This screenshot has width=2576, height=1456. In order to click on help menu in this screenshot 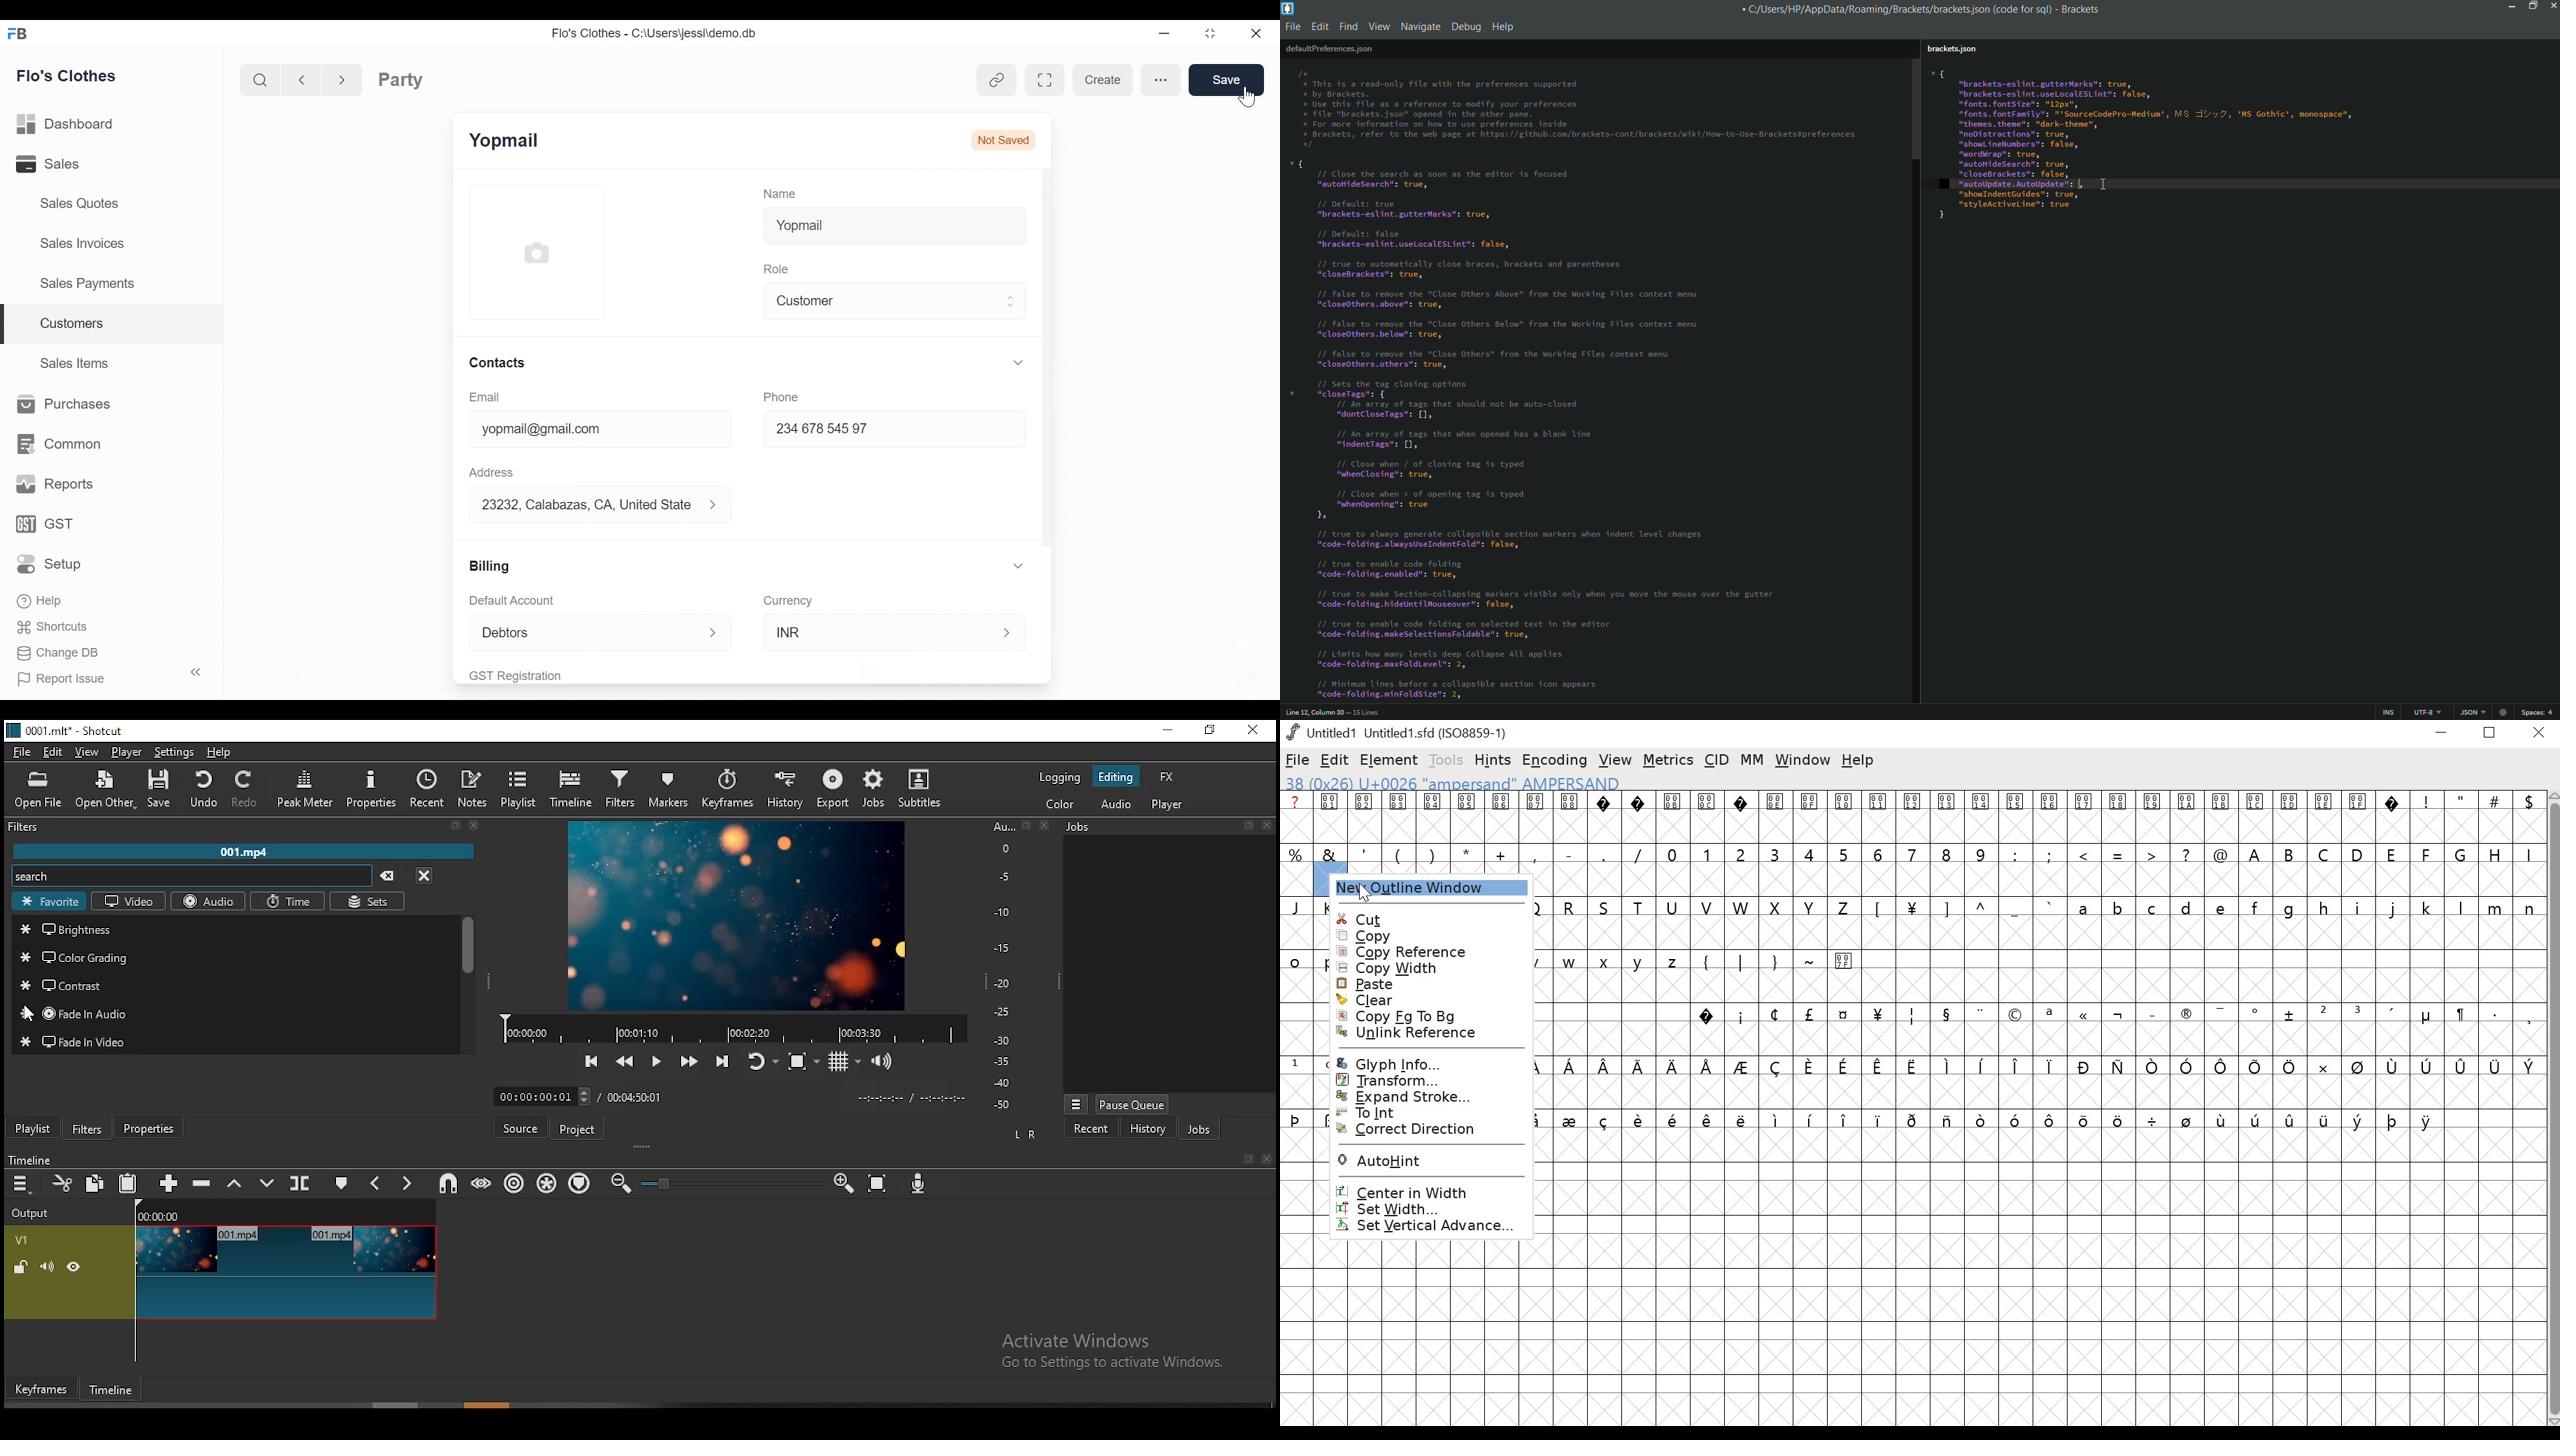, I will do `click(1504, 27)`.